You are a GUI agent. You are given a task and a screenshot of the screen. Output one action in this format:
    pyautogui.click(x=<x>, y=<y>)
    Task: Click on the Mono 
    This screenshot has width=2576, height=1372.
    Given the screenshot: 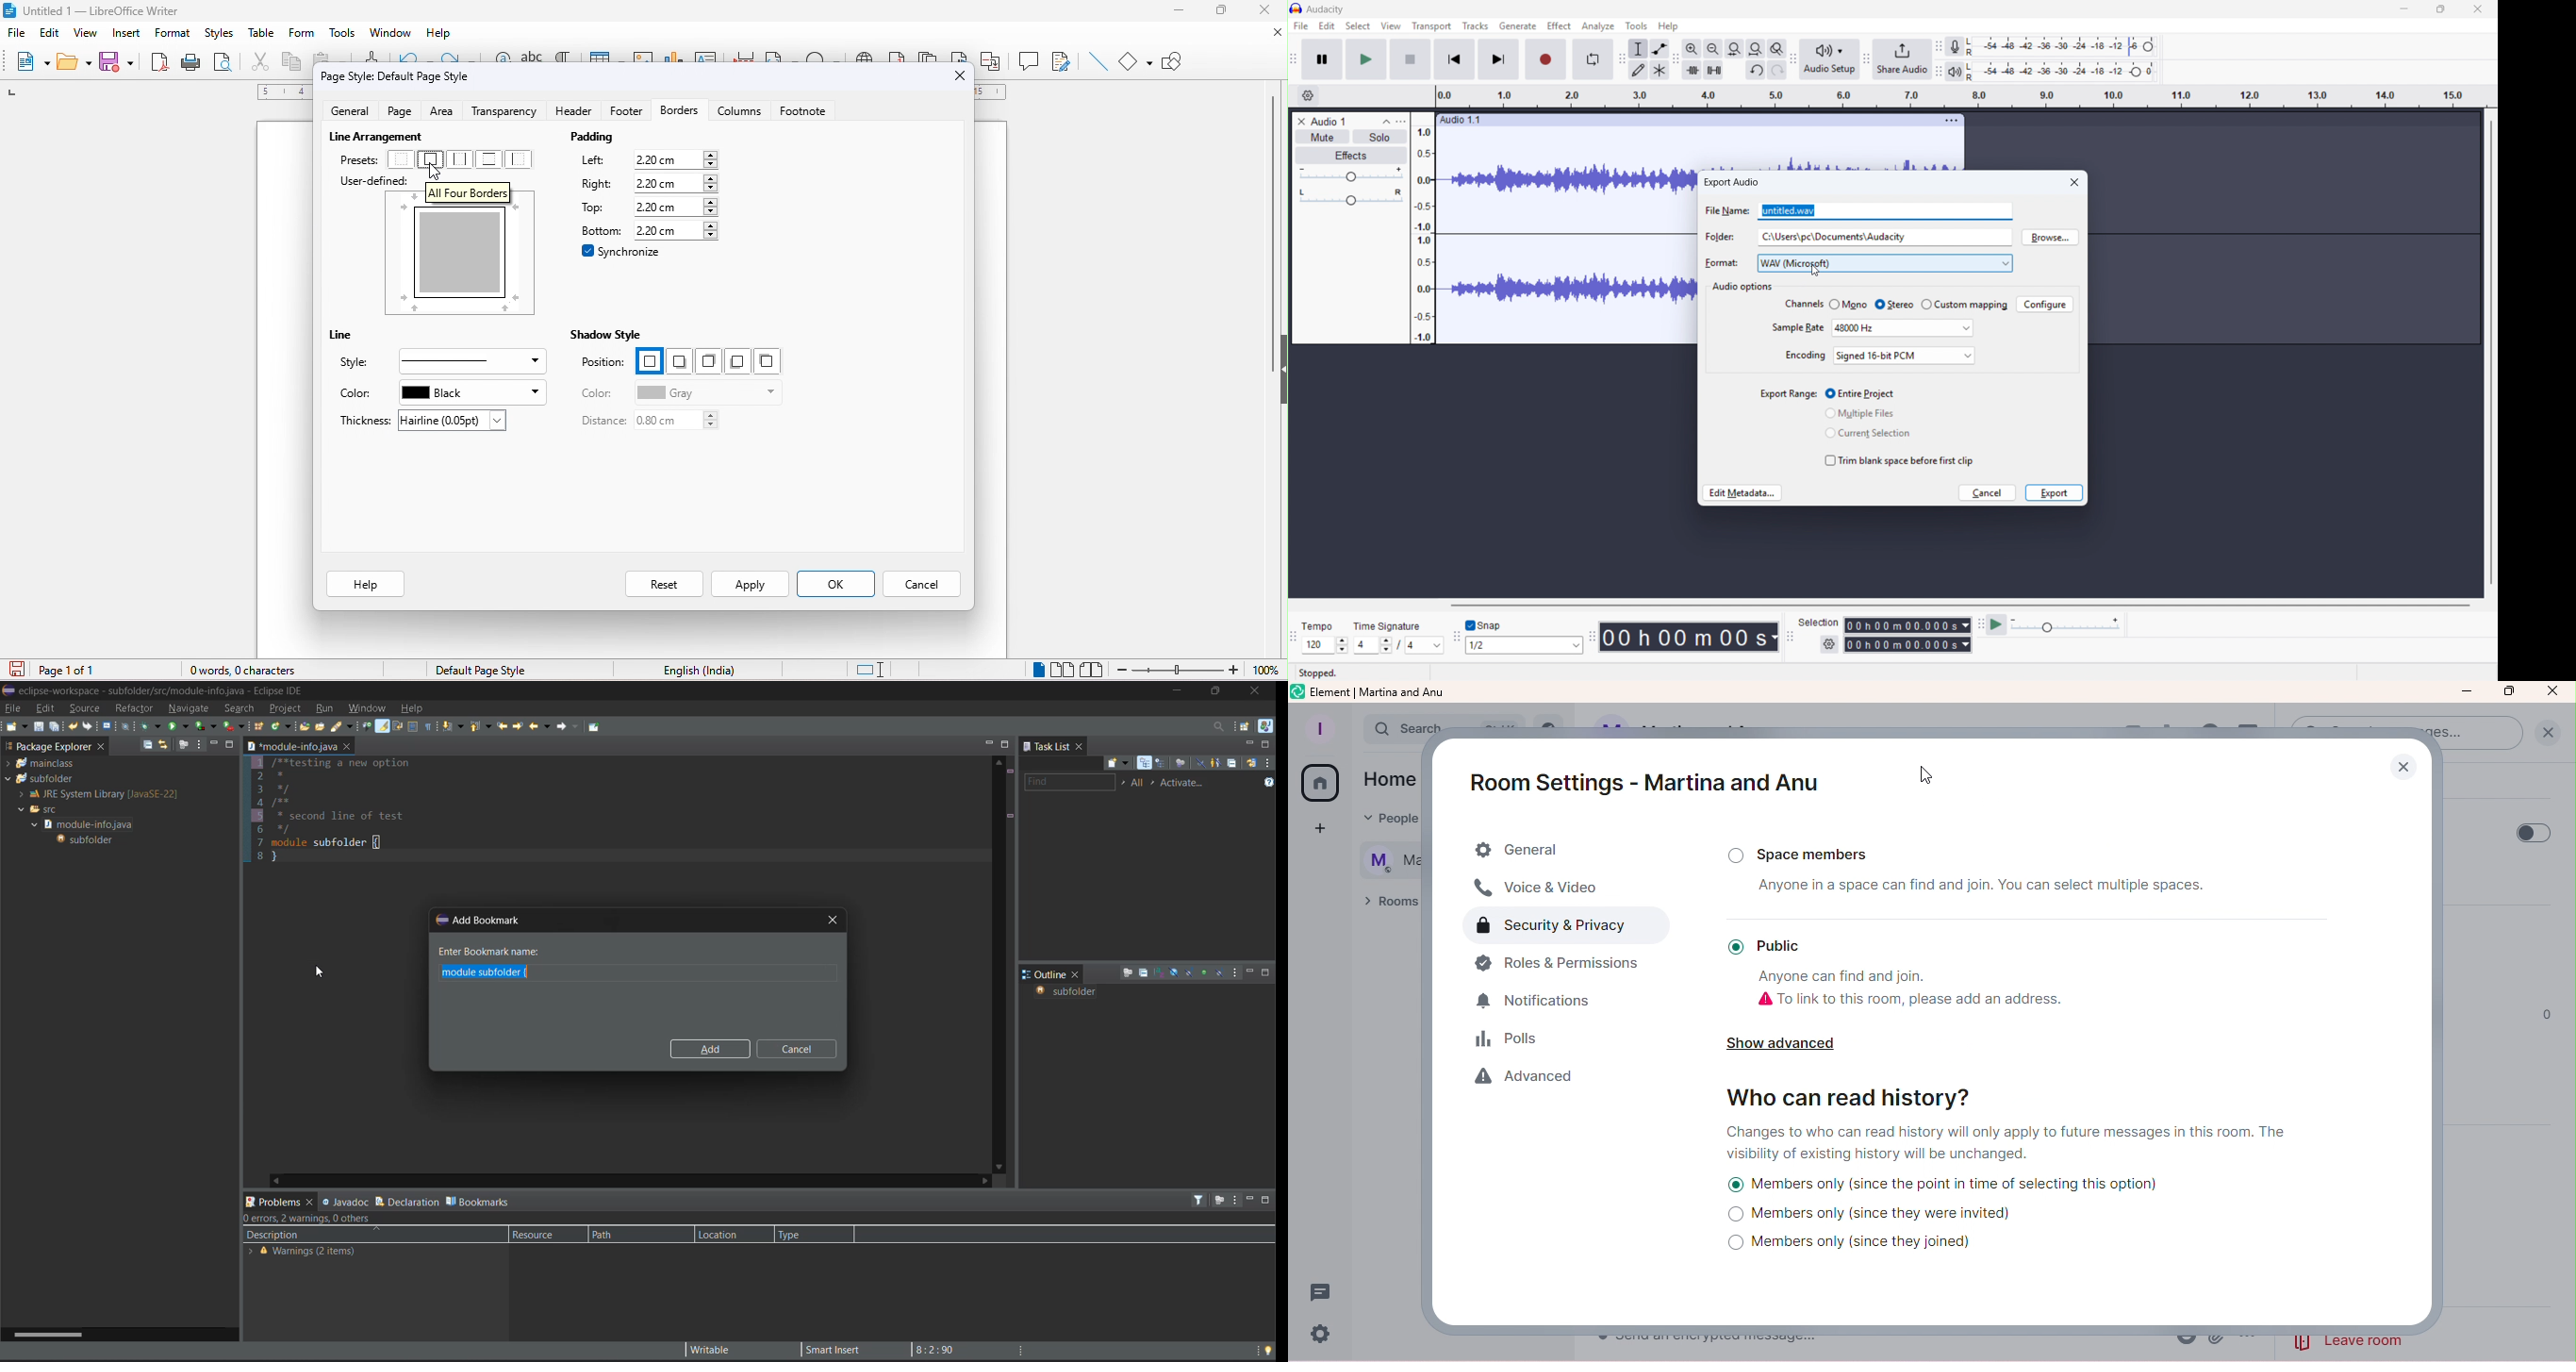 What is the action you would take?
    pyautogui.click(x=1849, y=305)
    